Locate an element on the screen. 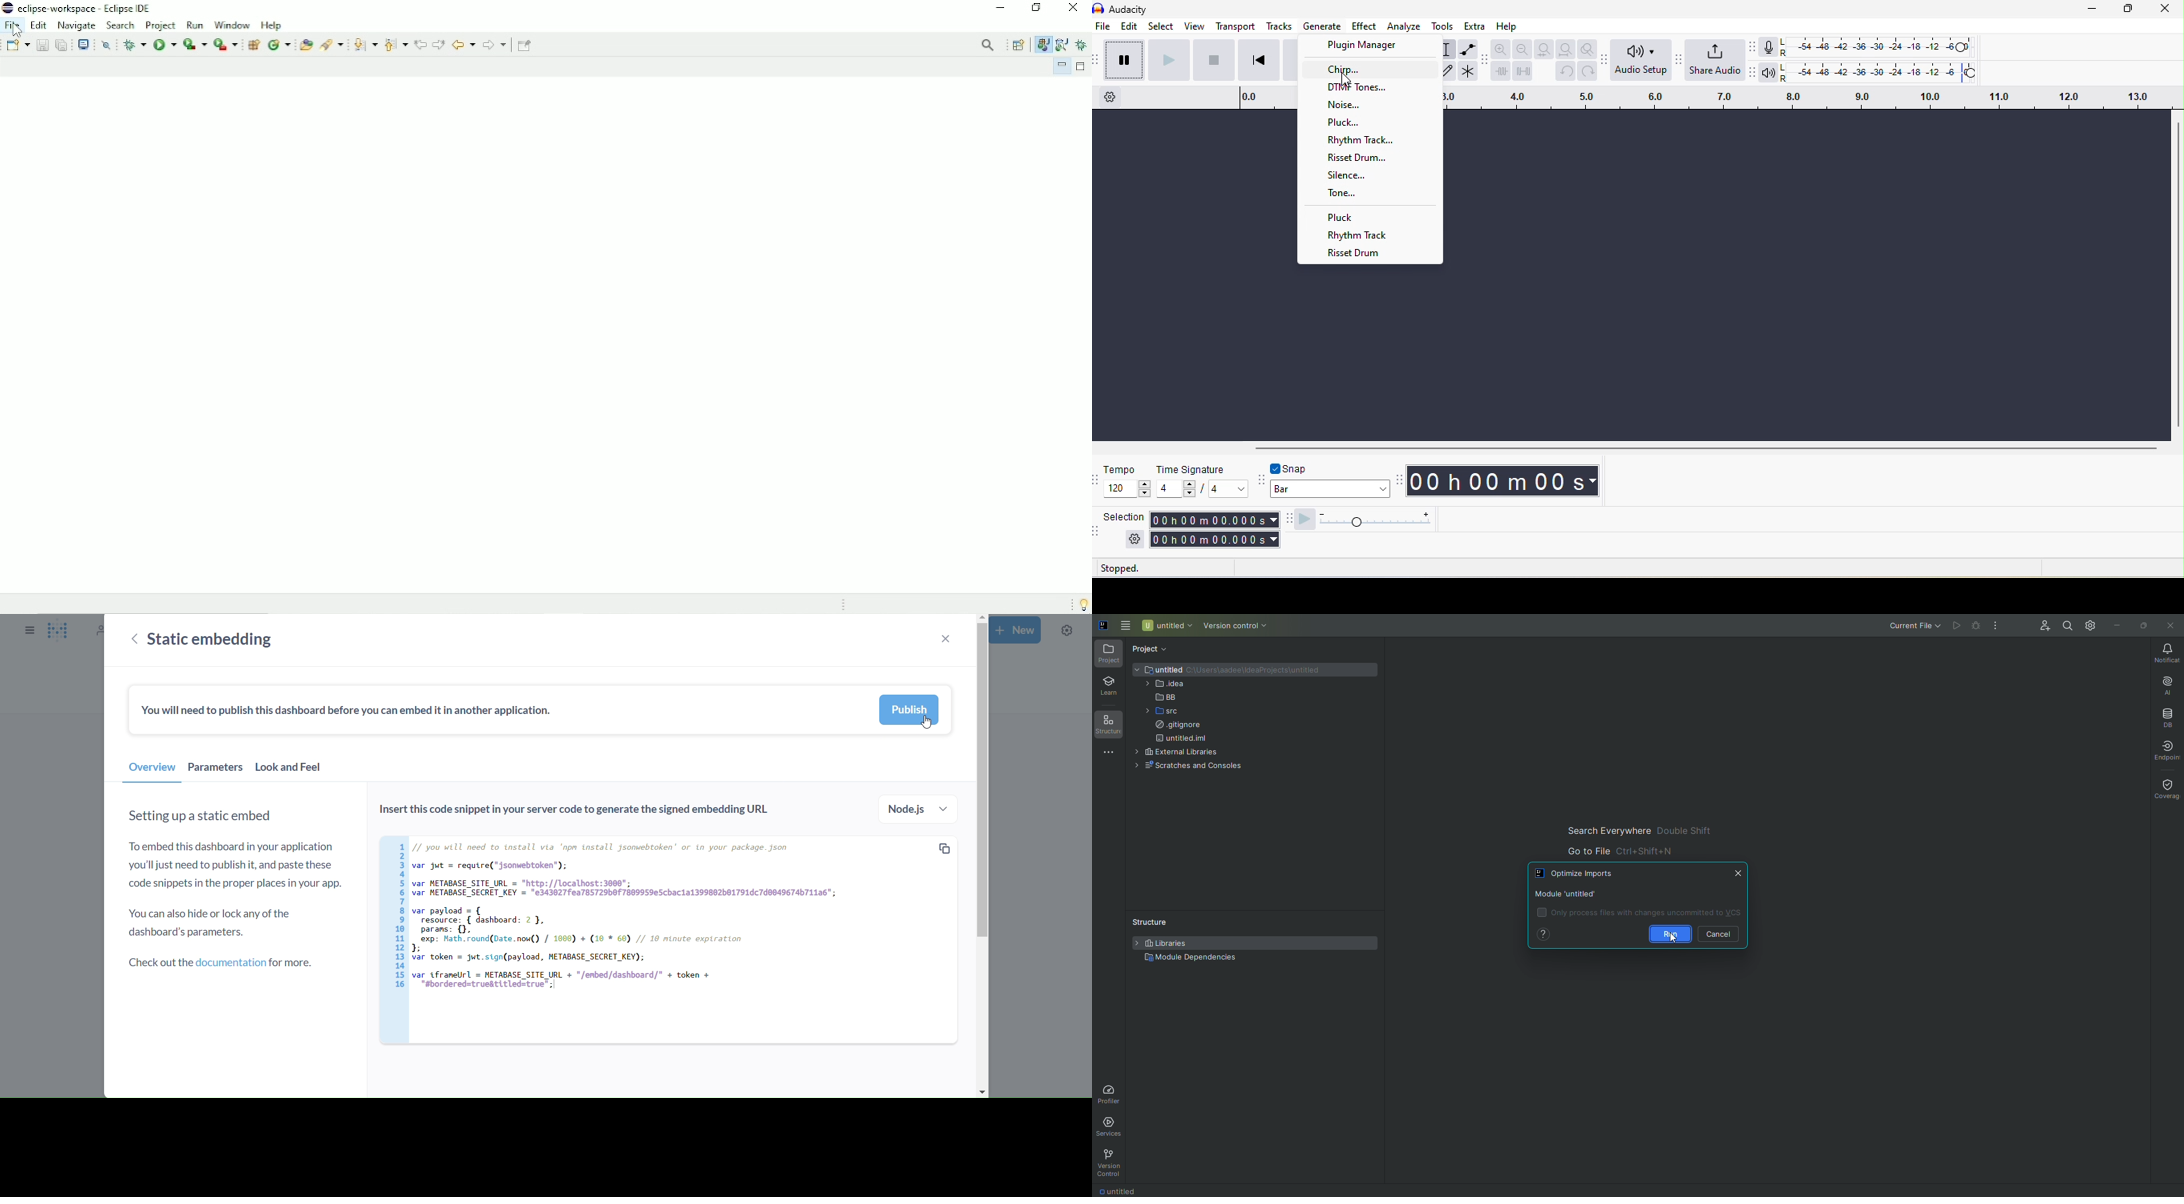 This screenshot has height=1204, width=2184. Project is located at coordinates (161, 26).